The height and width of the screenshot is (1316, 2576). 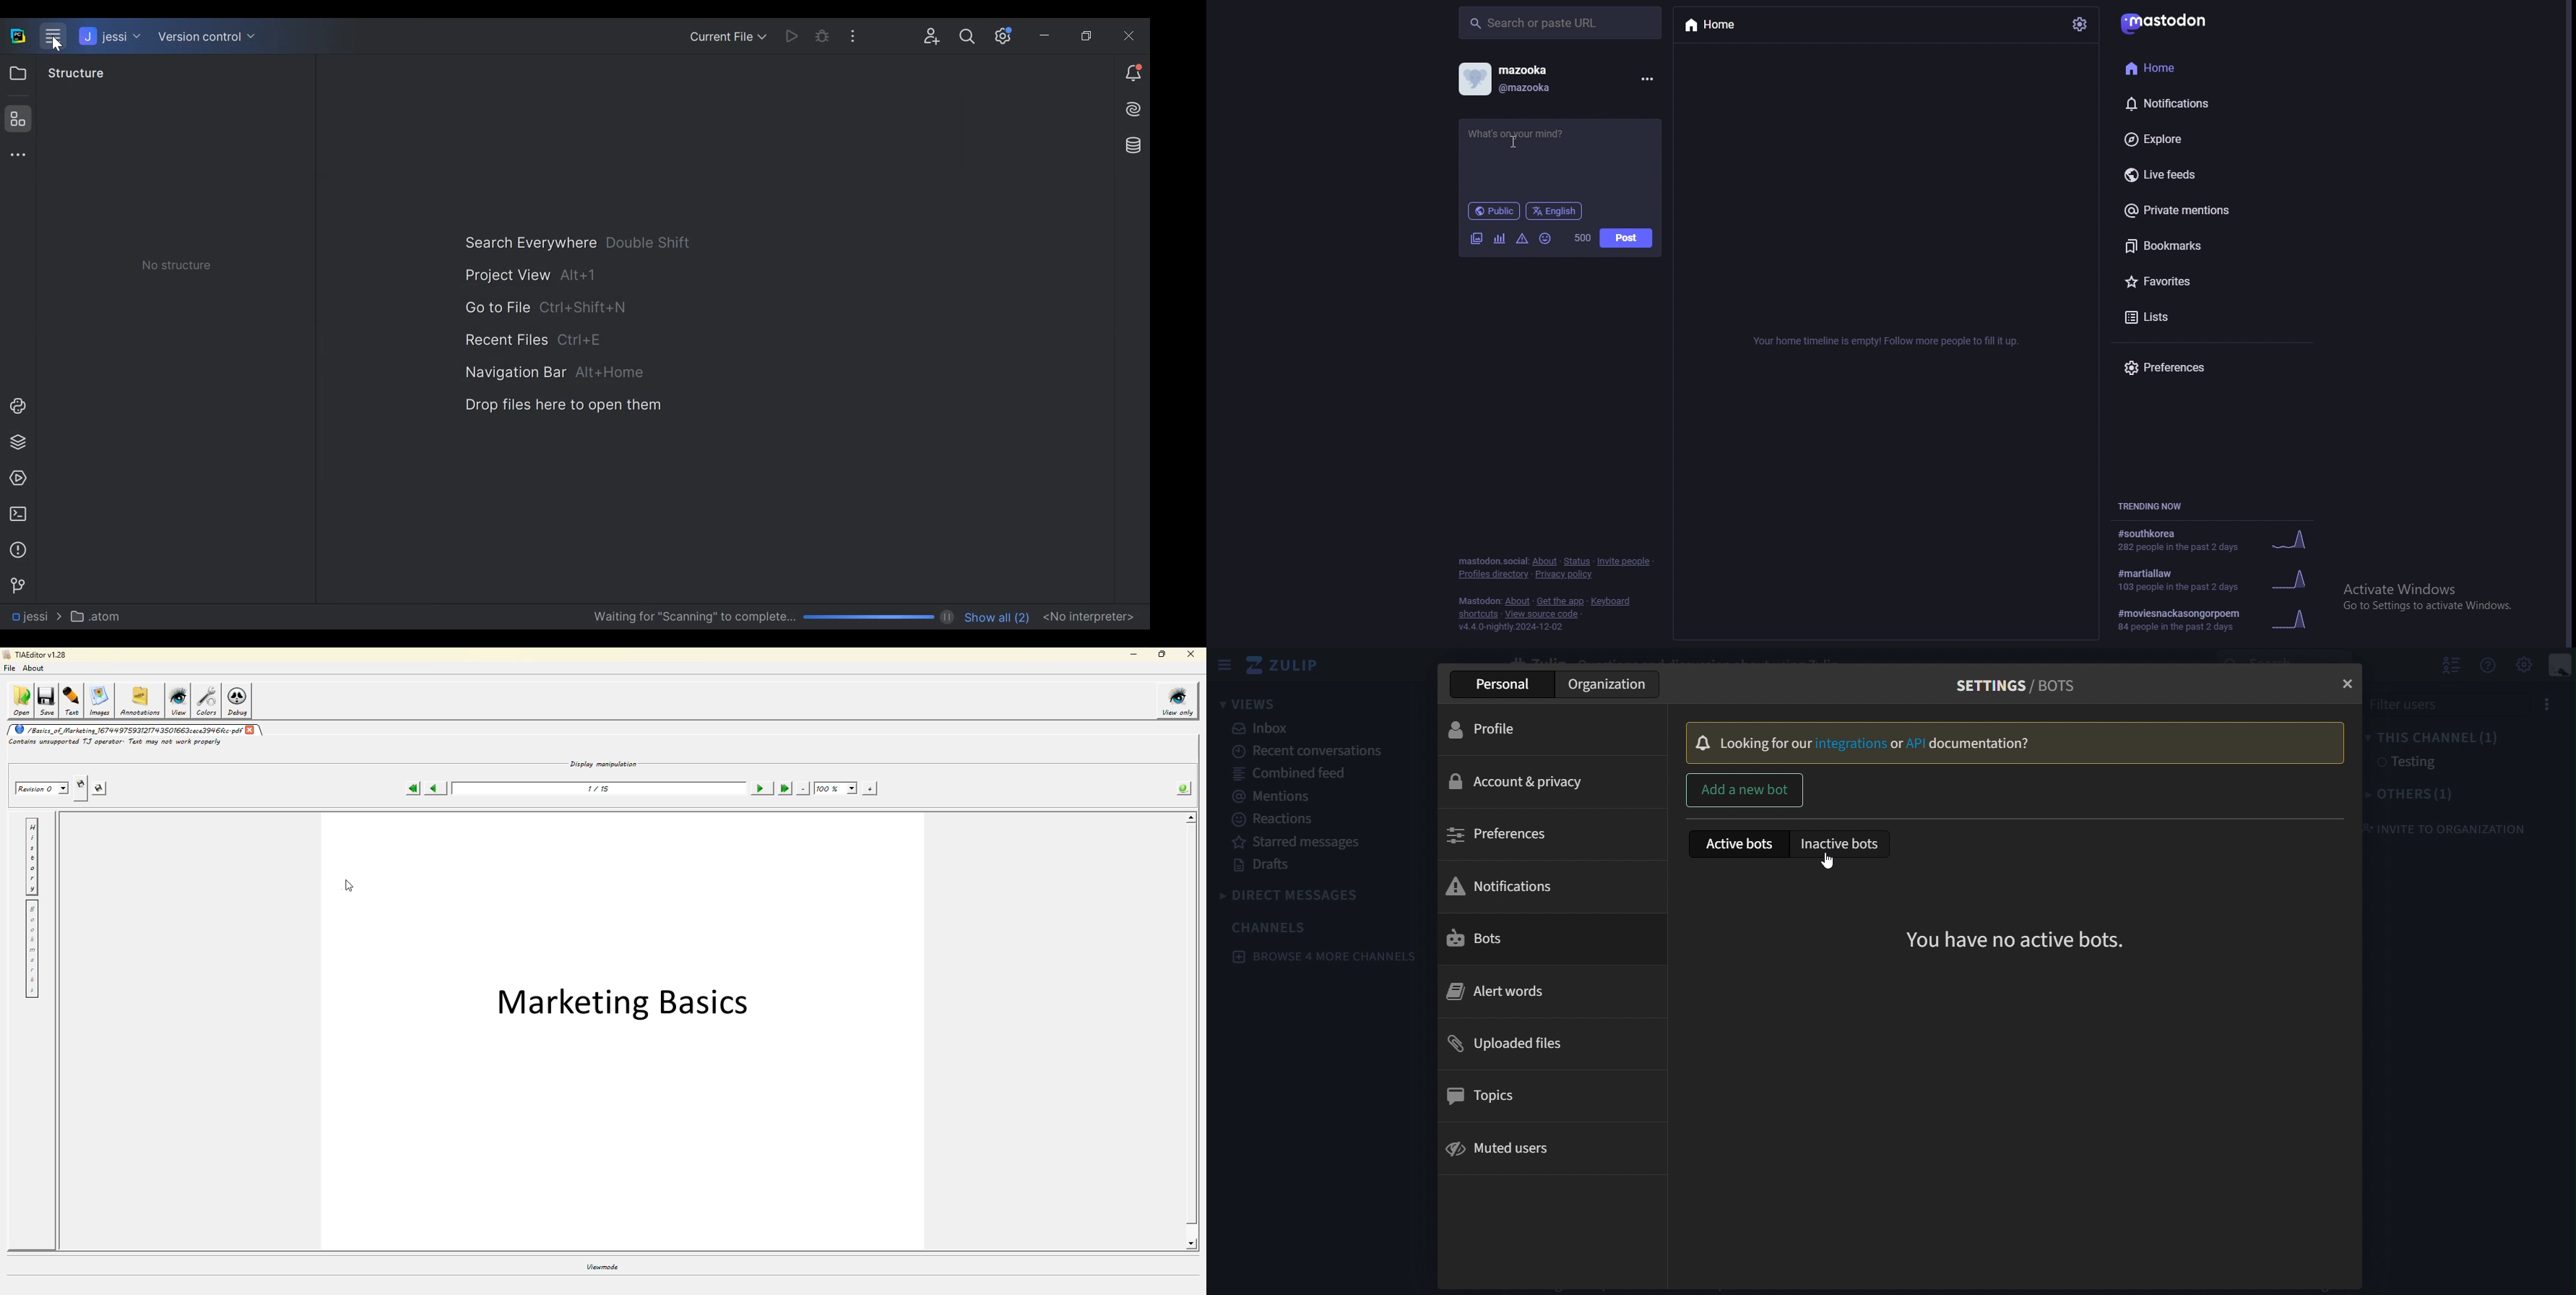 What do you see at coordinates (1279, 819) in the screenshot?
I see `reactions` at bounding box center [1279, 819].